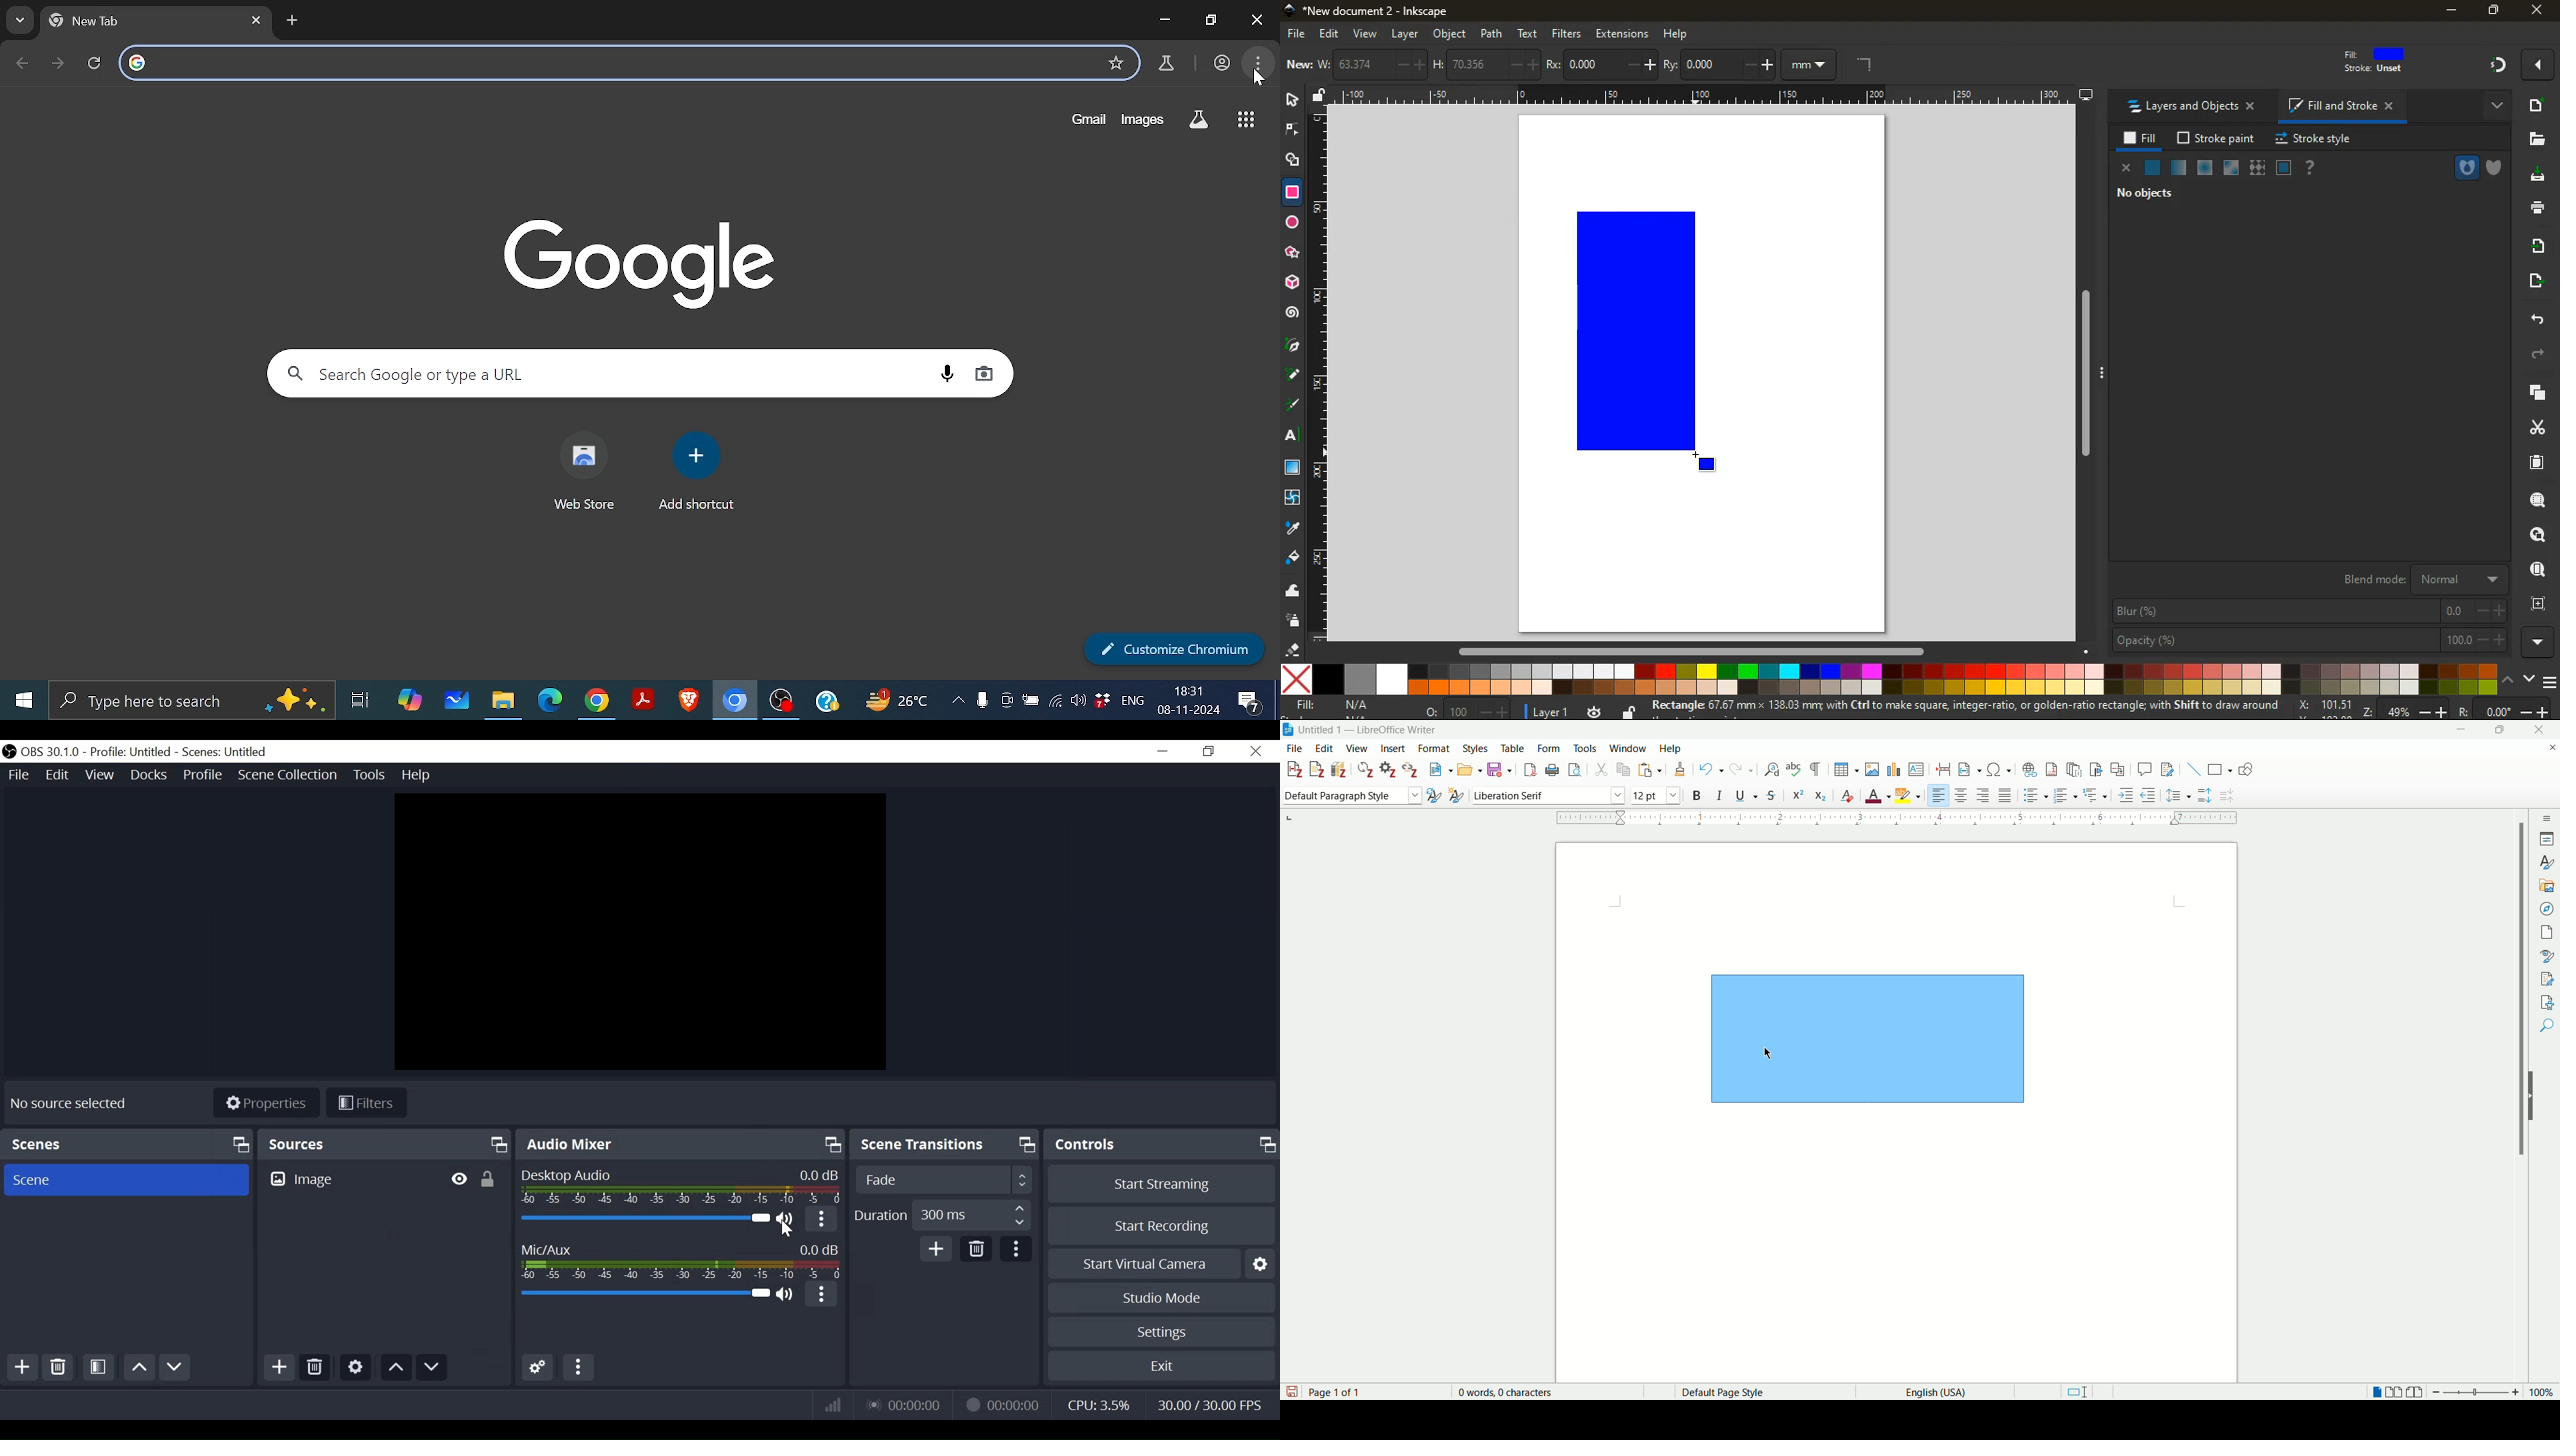 This screenshot has width=2576, height=1456. I want to click on Go to previous page, so click(24, 63).